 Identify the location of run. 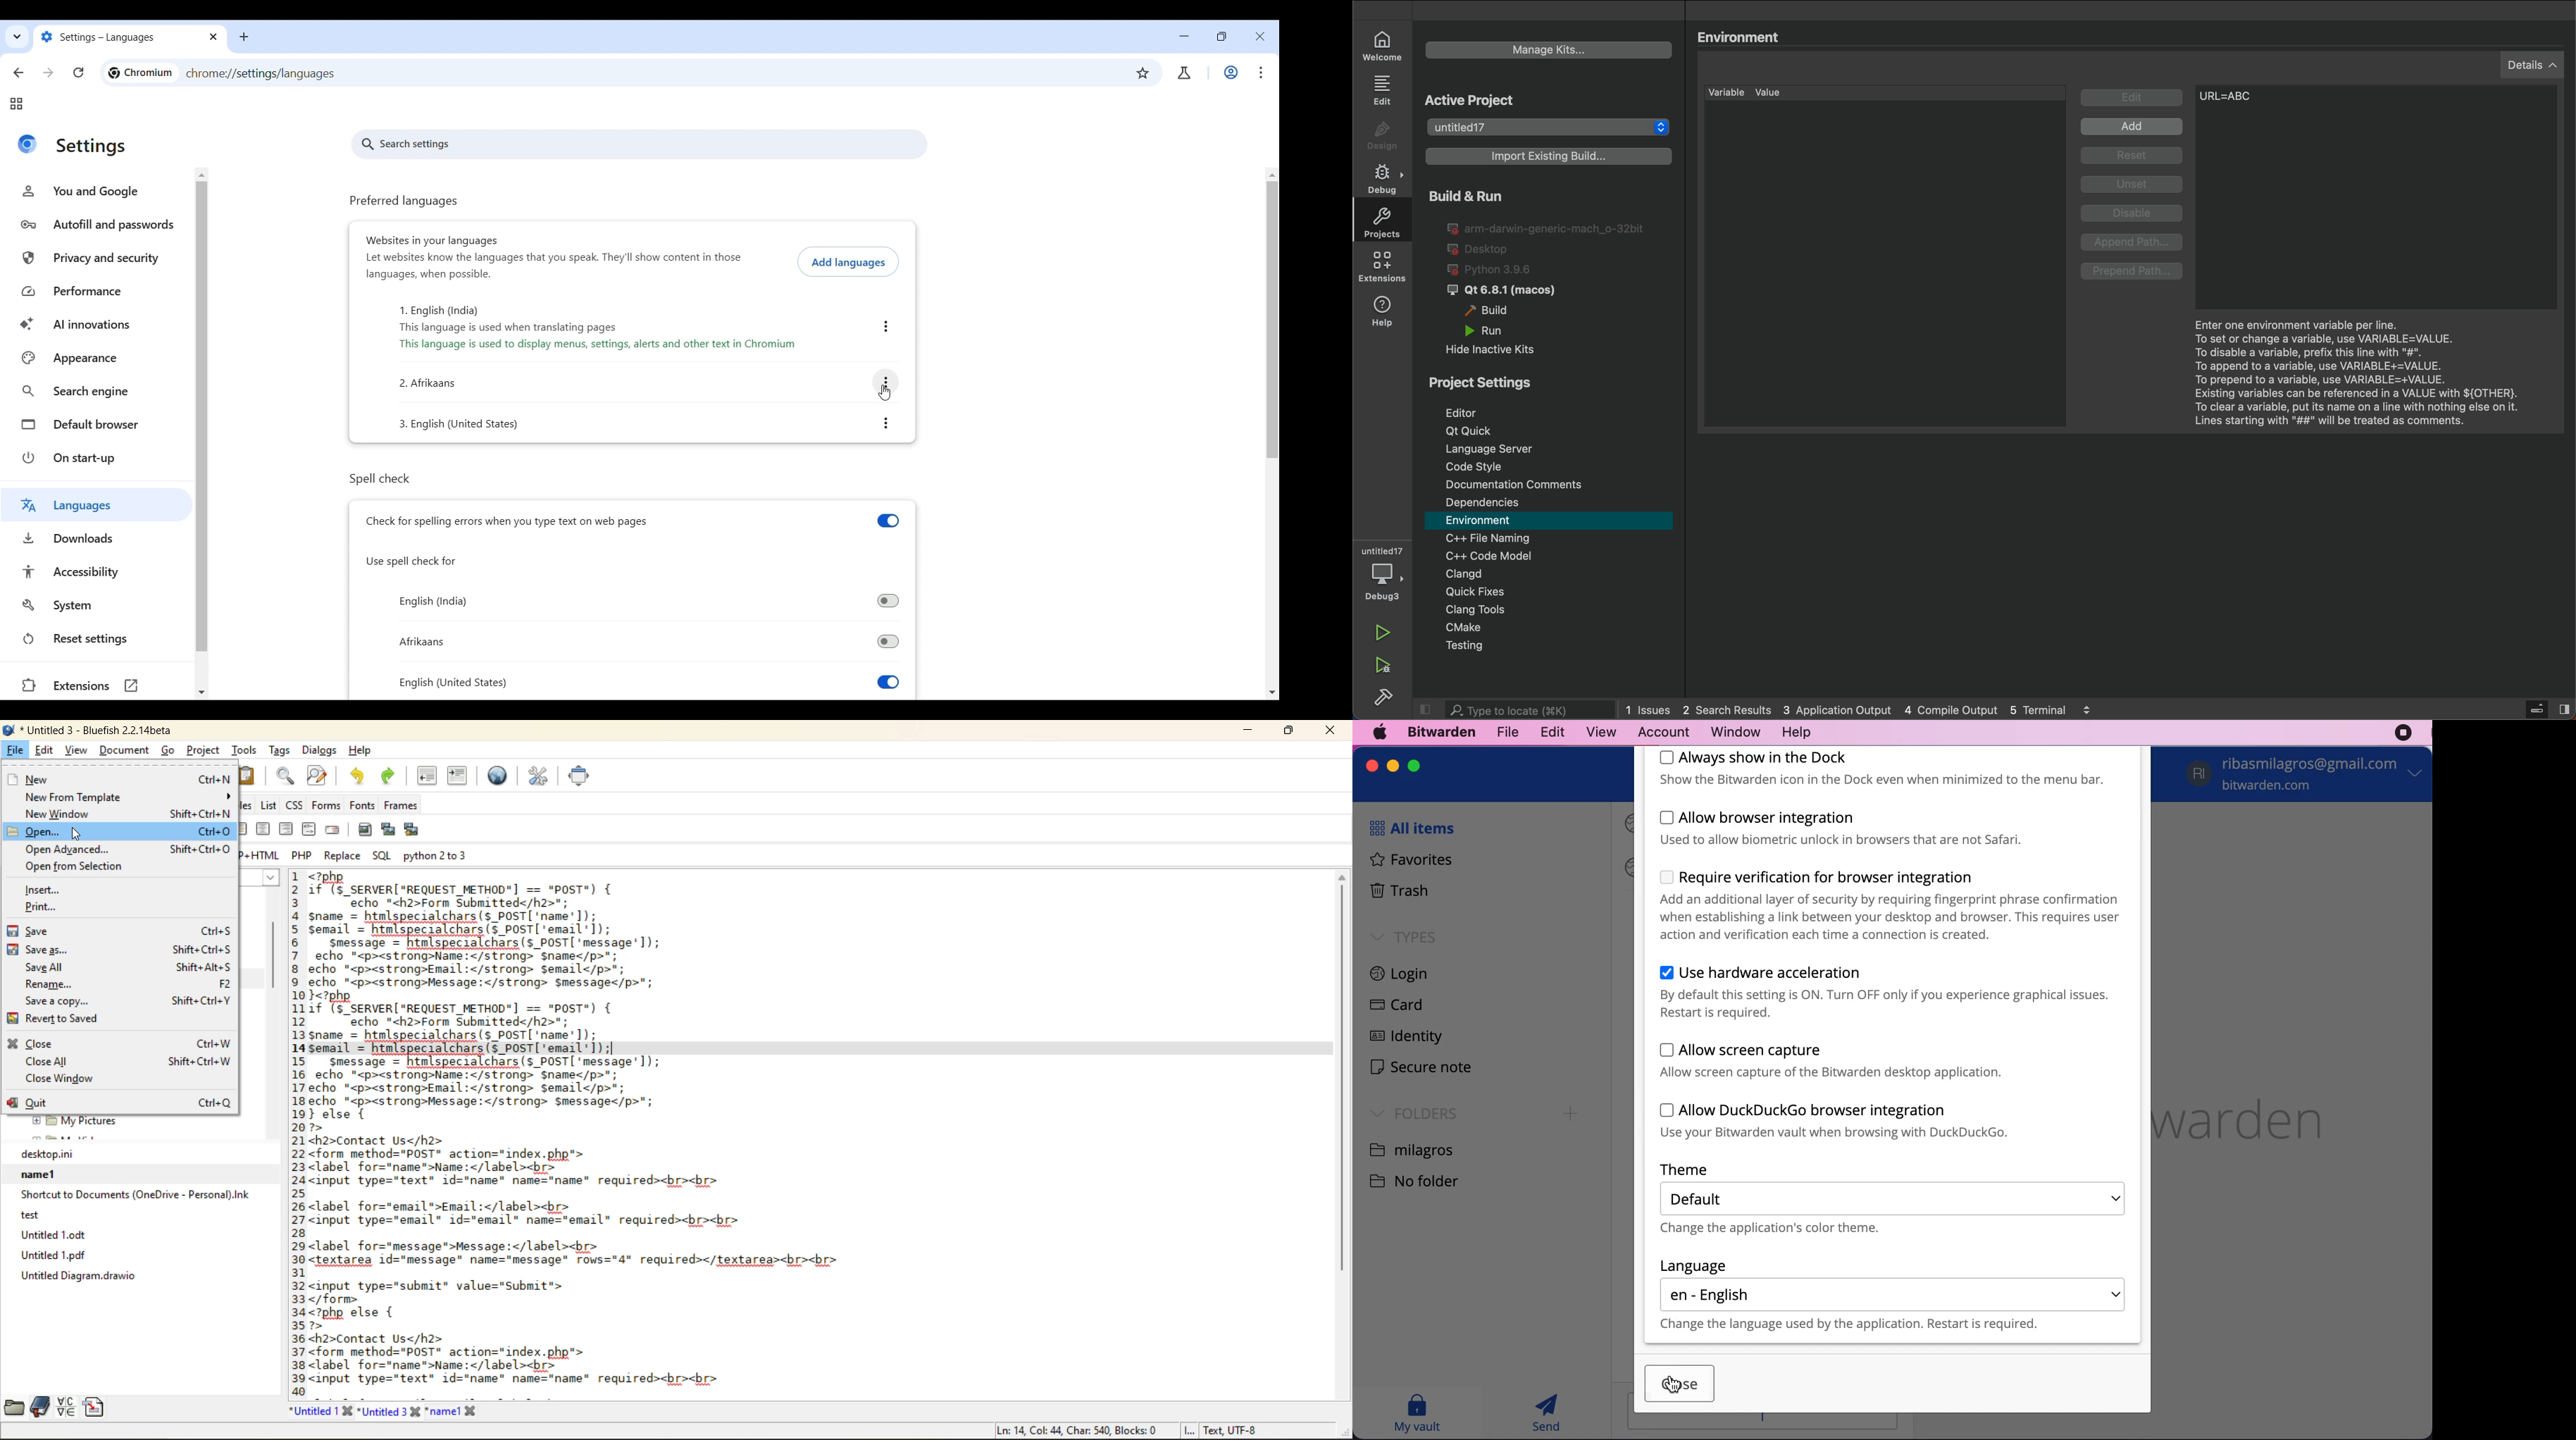
(1501, 330).